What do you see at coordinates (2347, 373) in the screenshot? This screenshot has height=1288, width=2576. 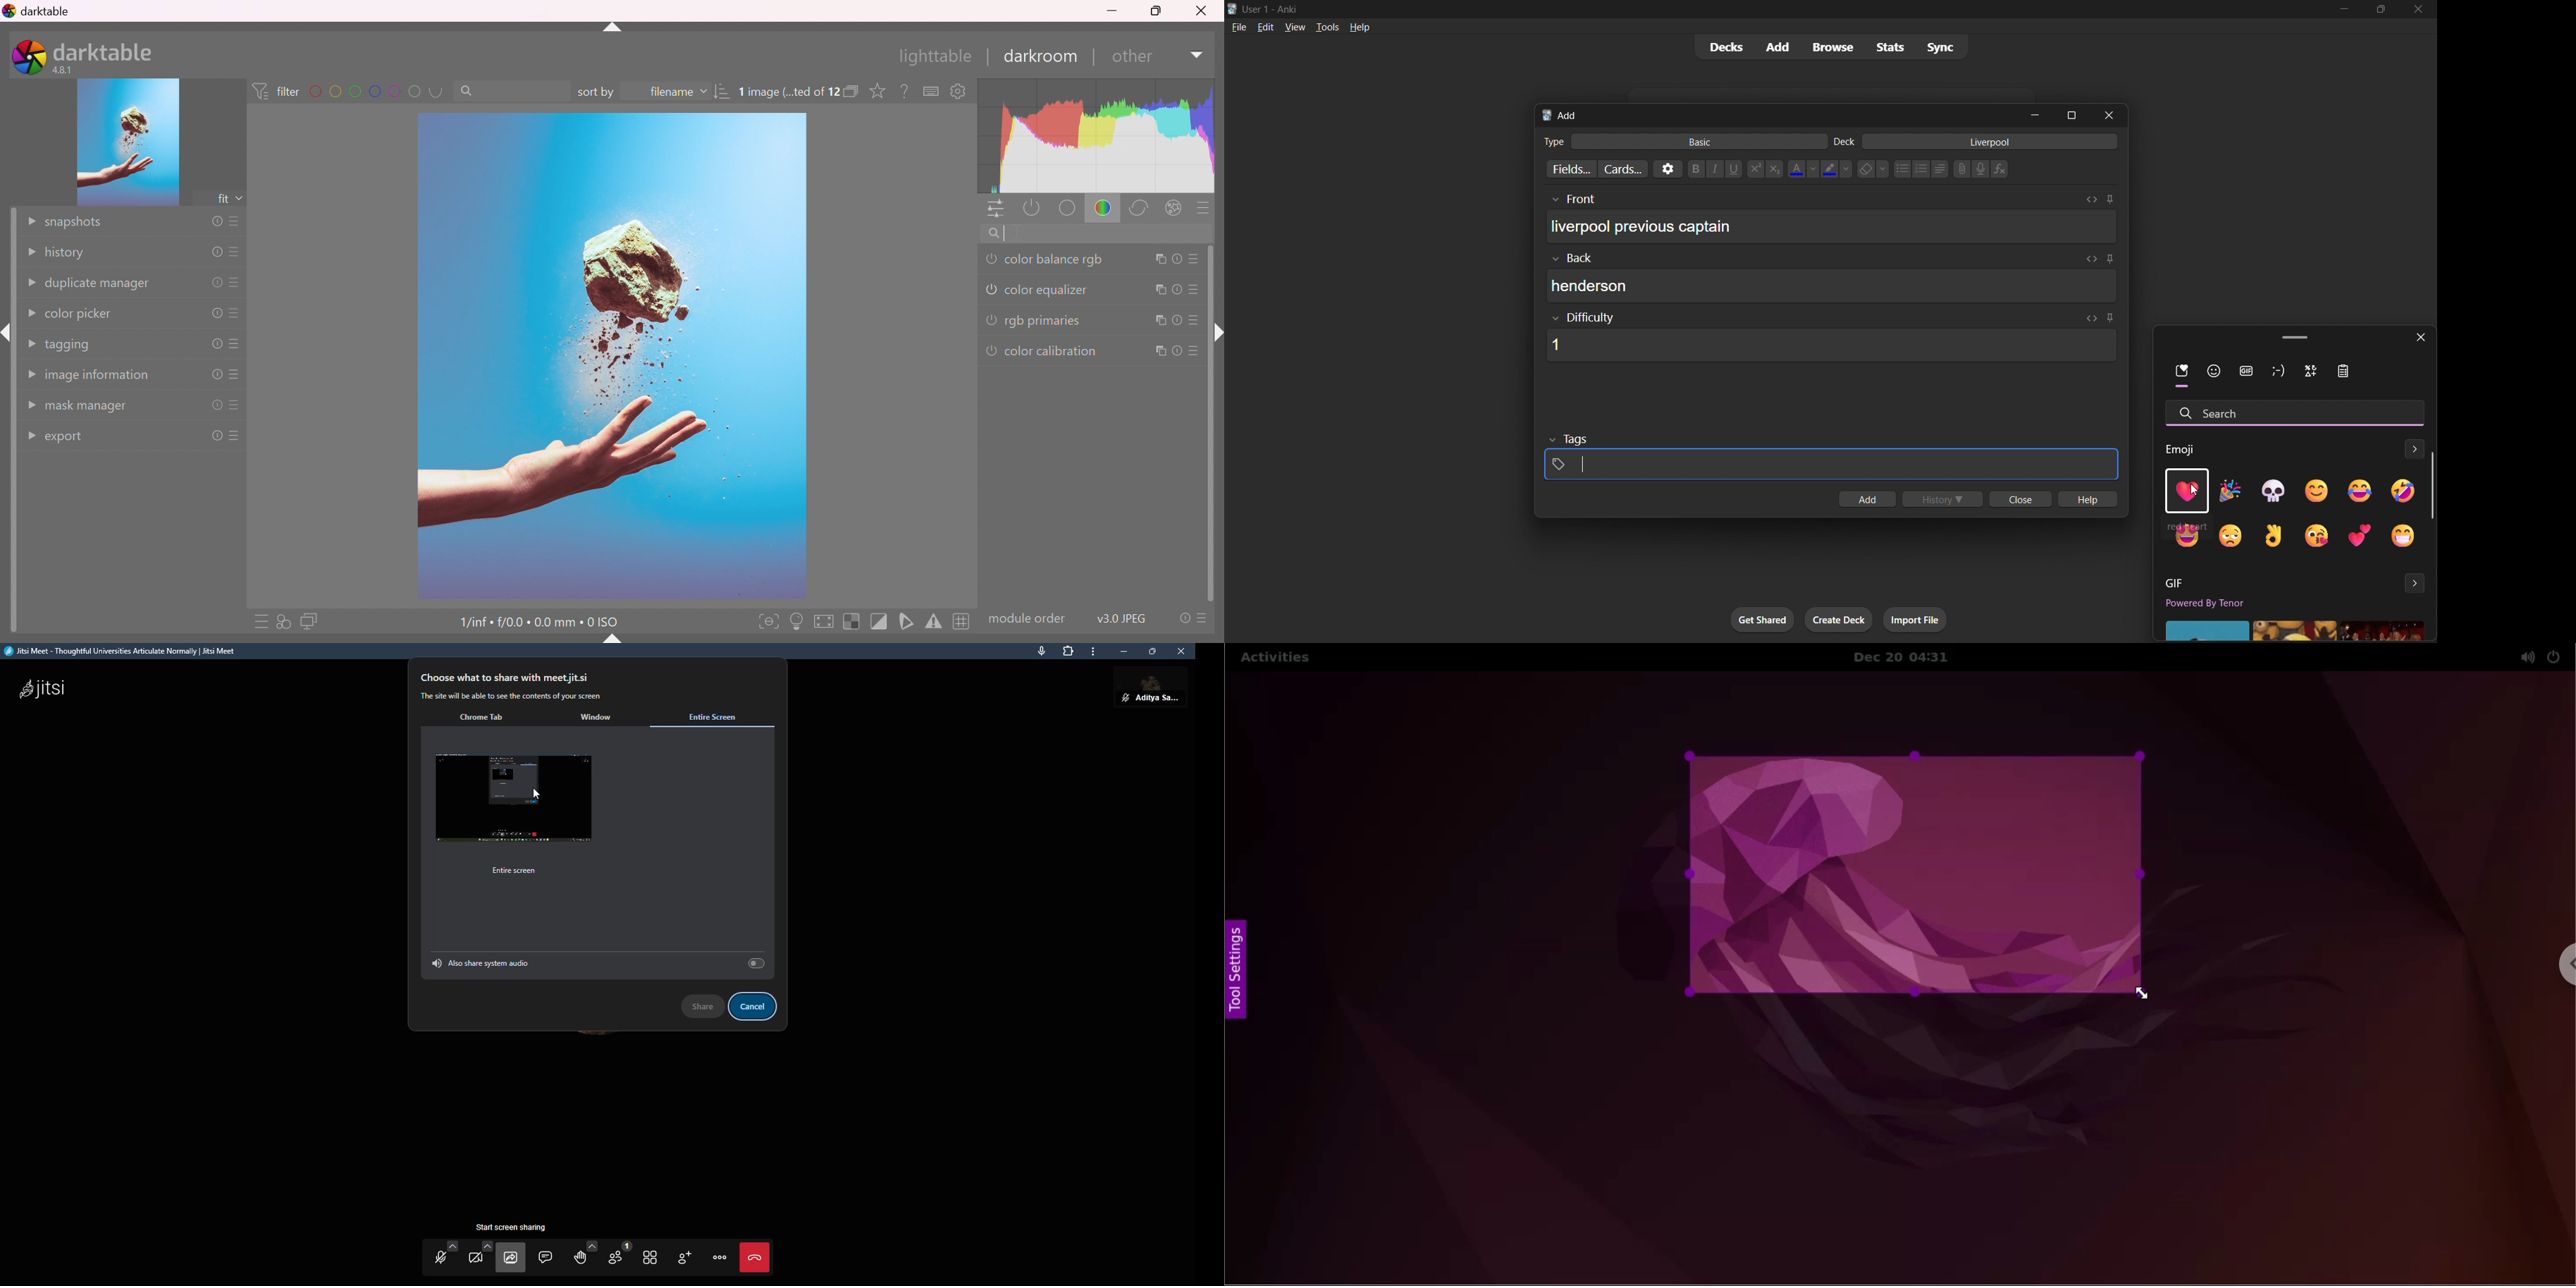 I see `icon ` at bounding box center [2347, 373].